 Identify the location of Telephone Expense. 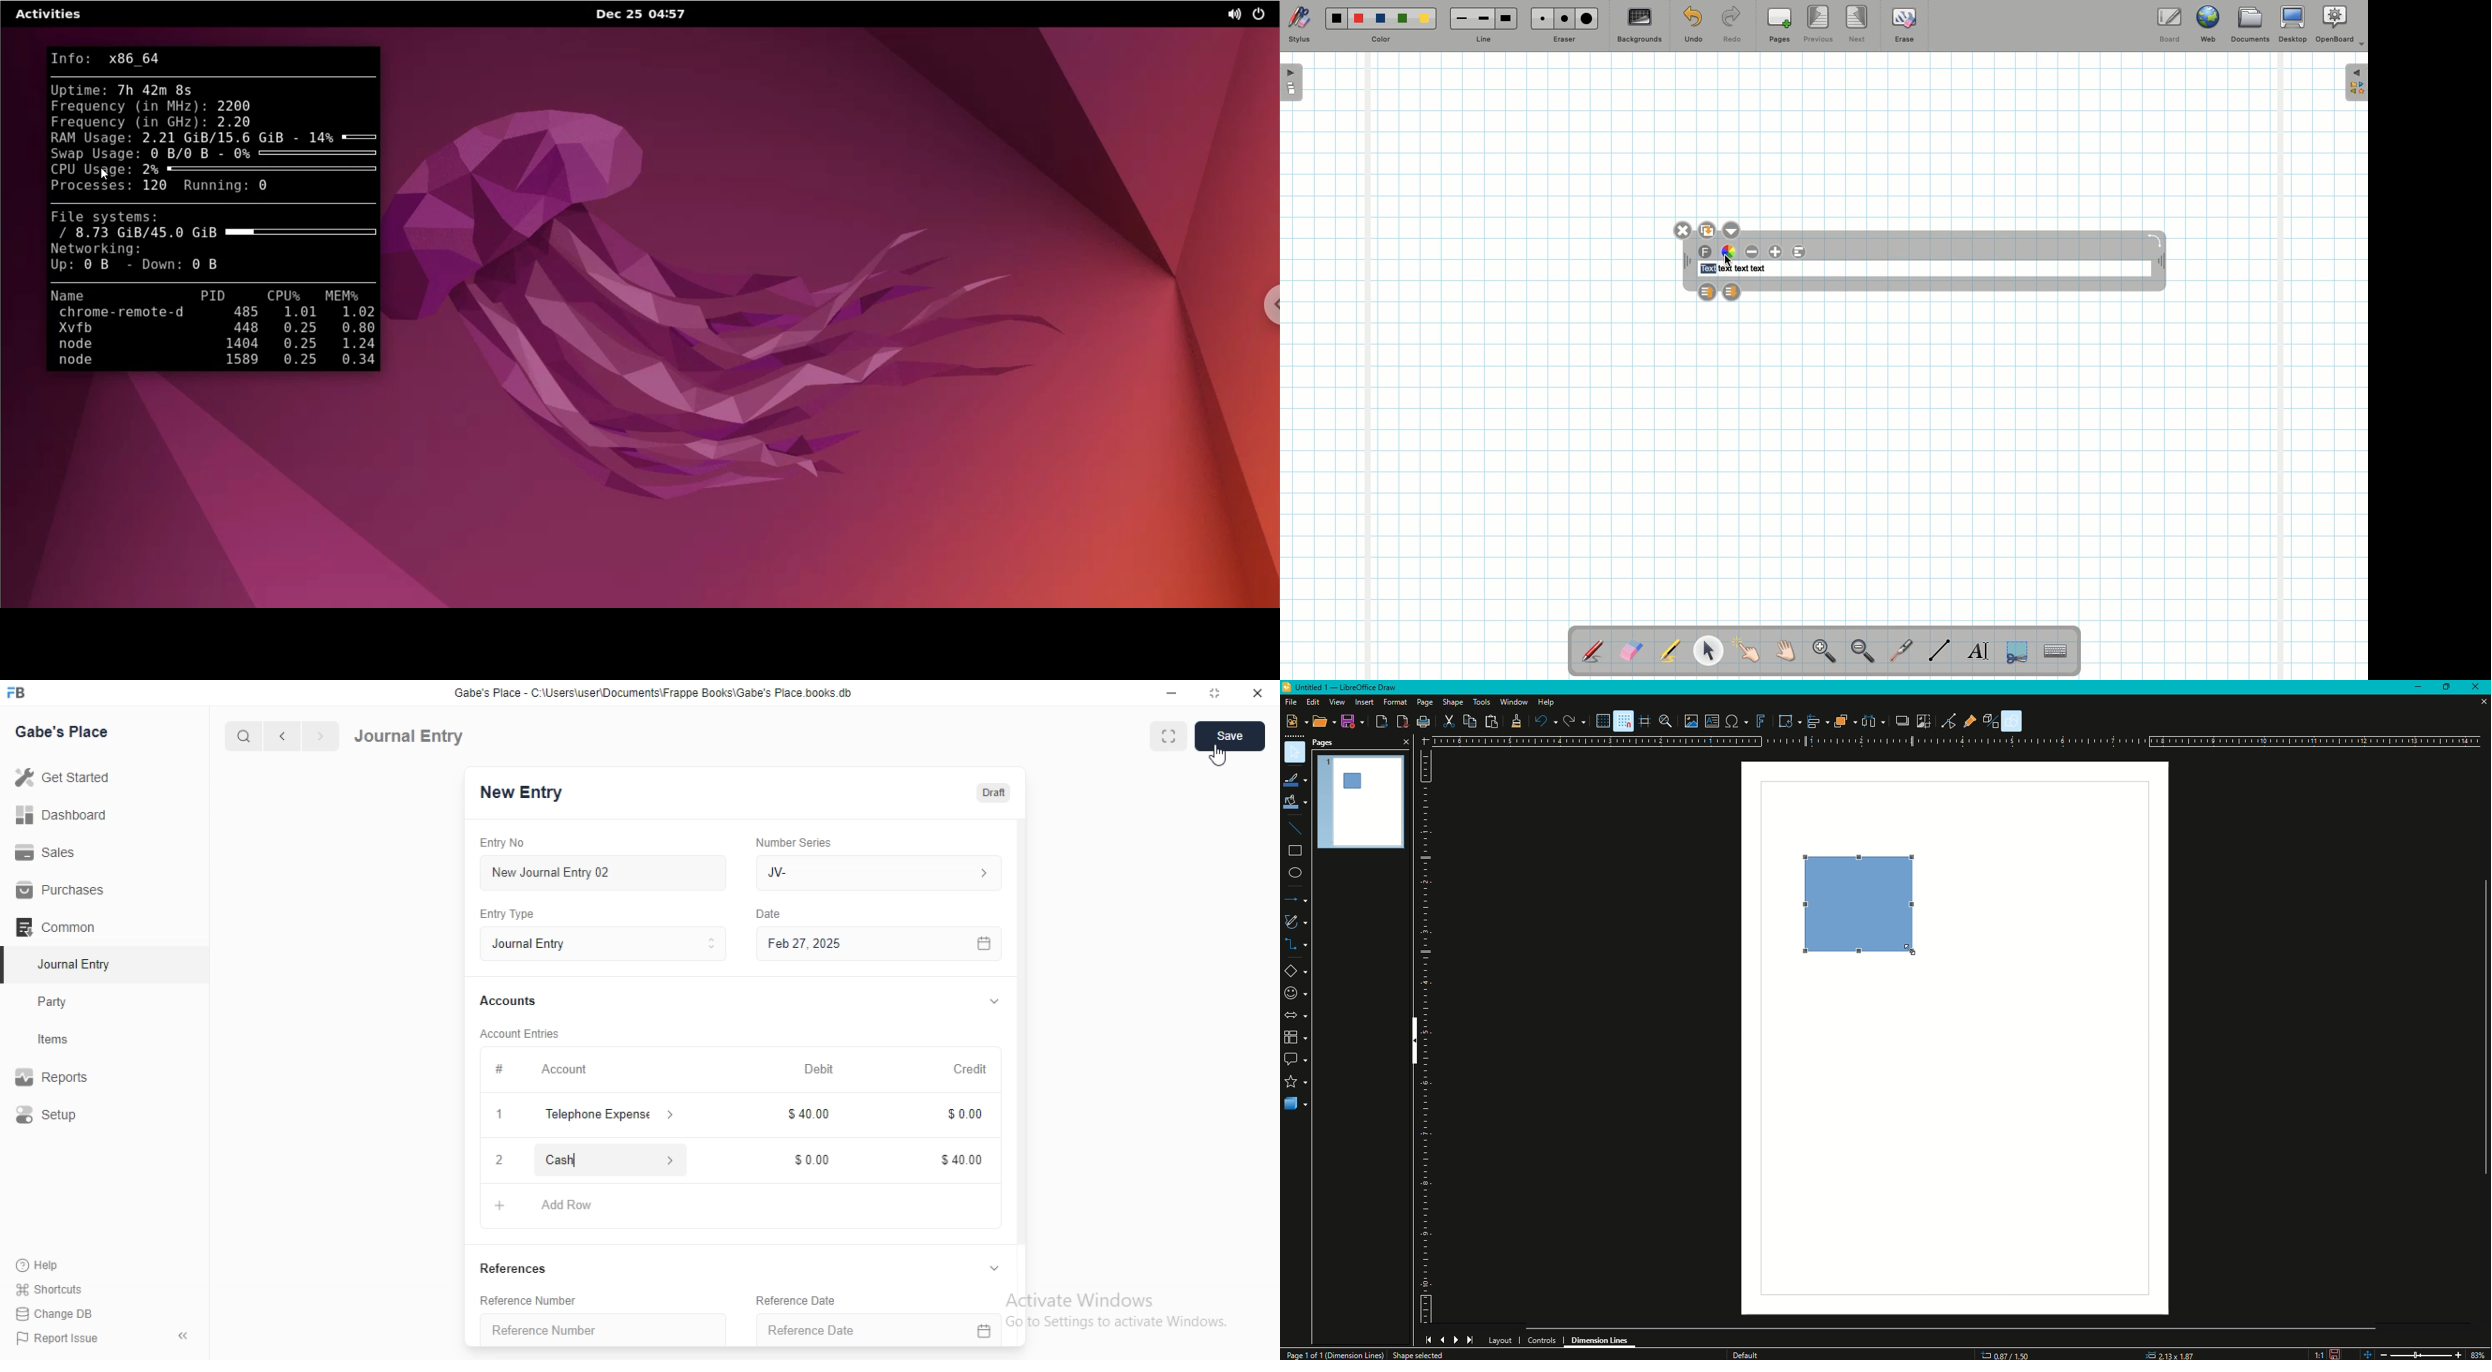
(611, 1113).